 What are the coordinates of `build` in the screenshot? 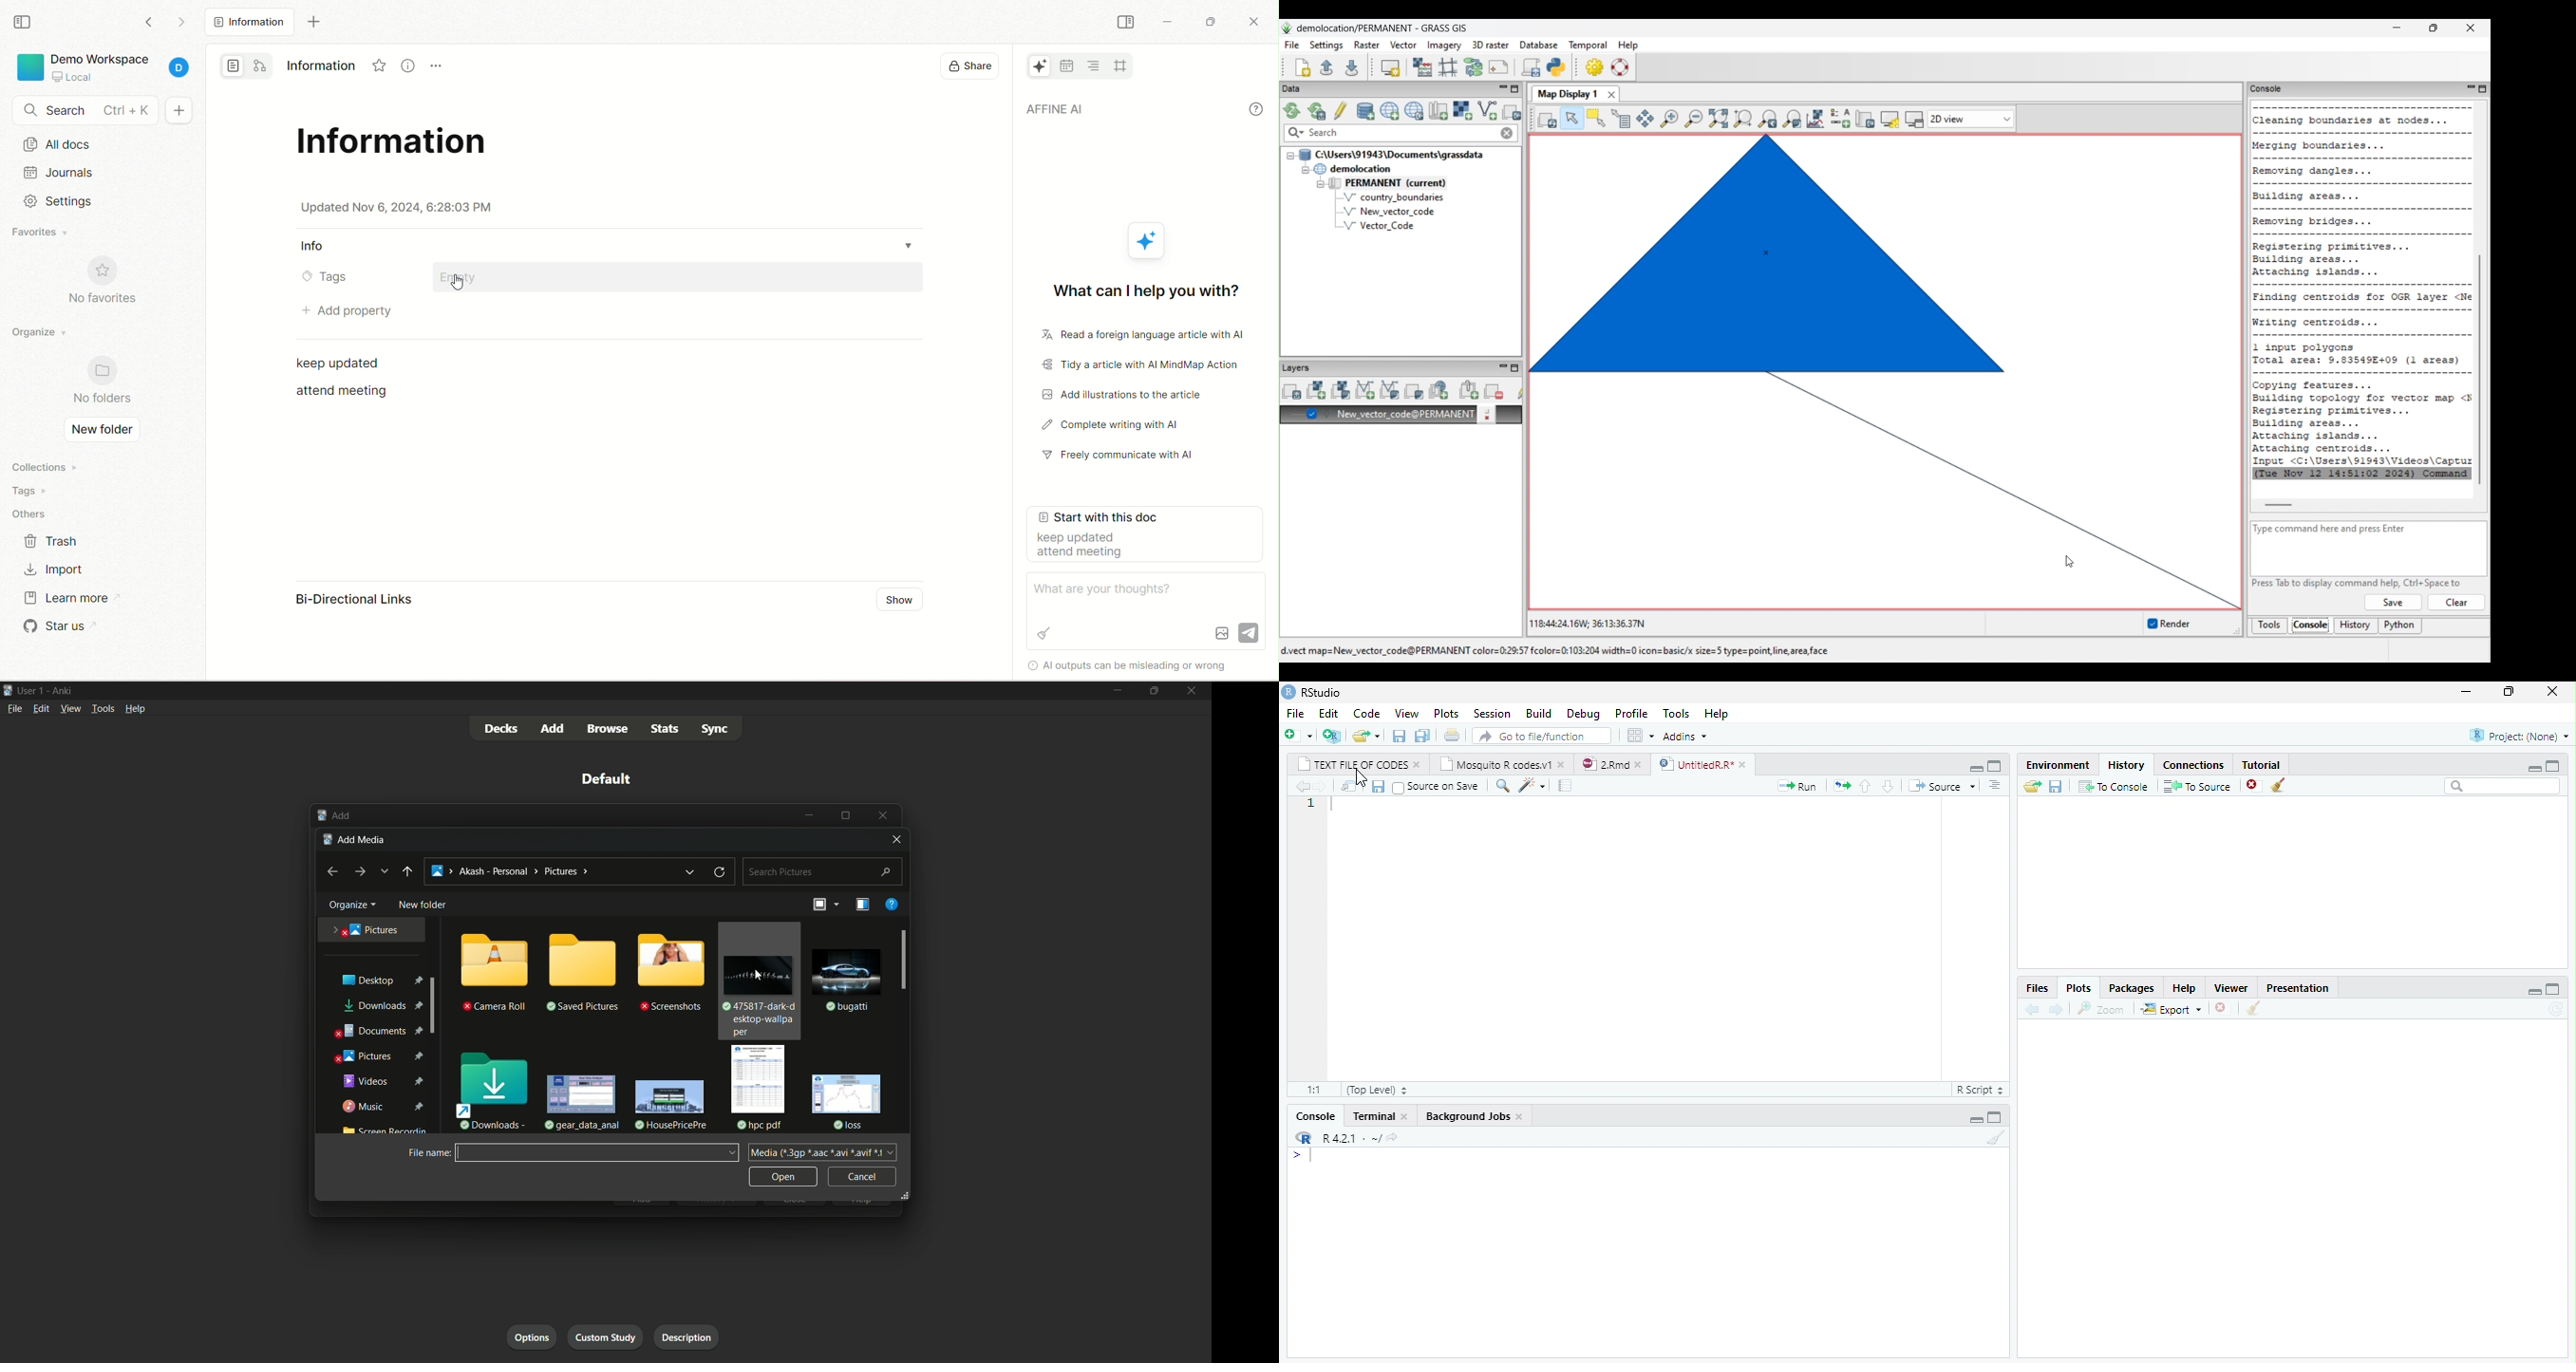 It's located at (1538, 711).